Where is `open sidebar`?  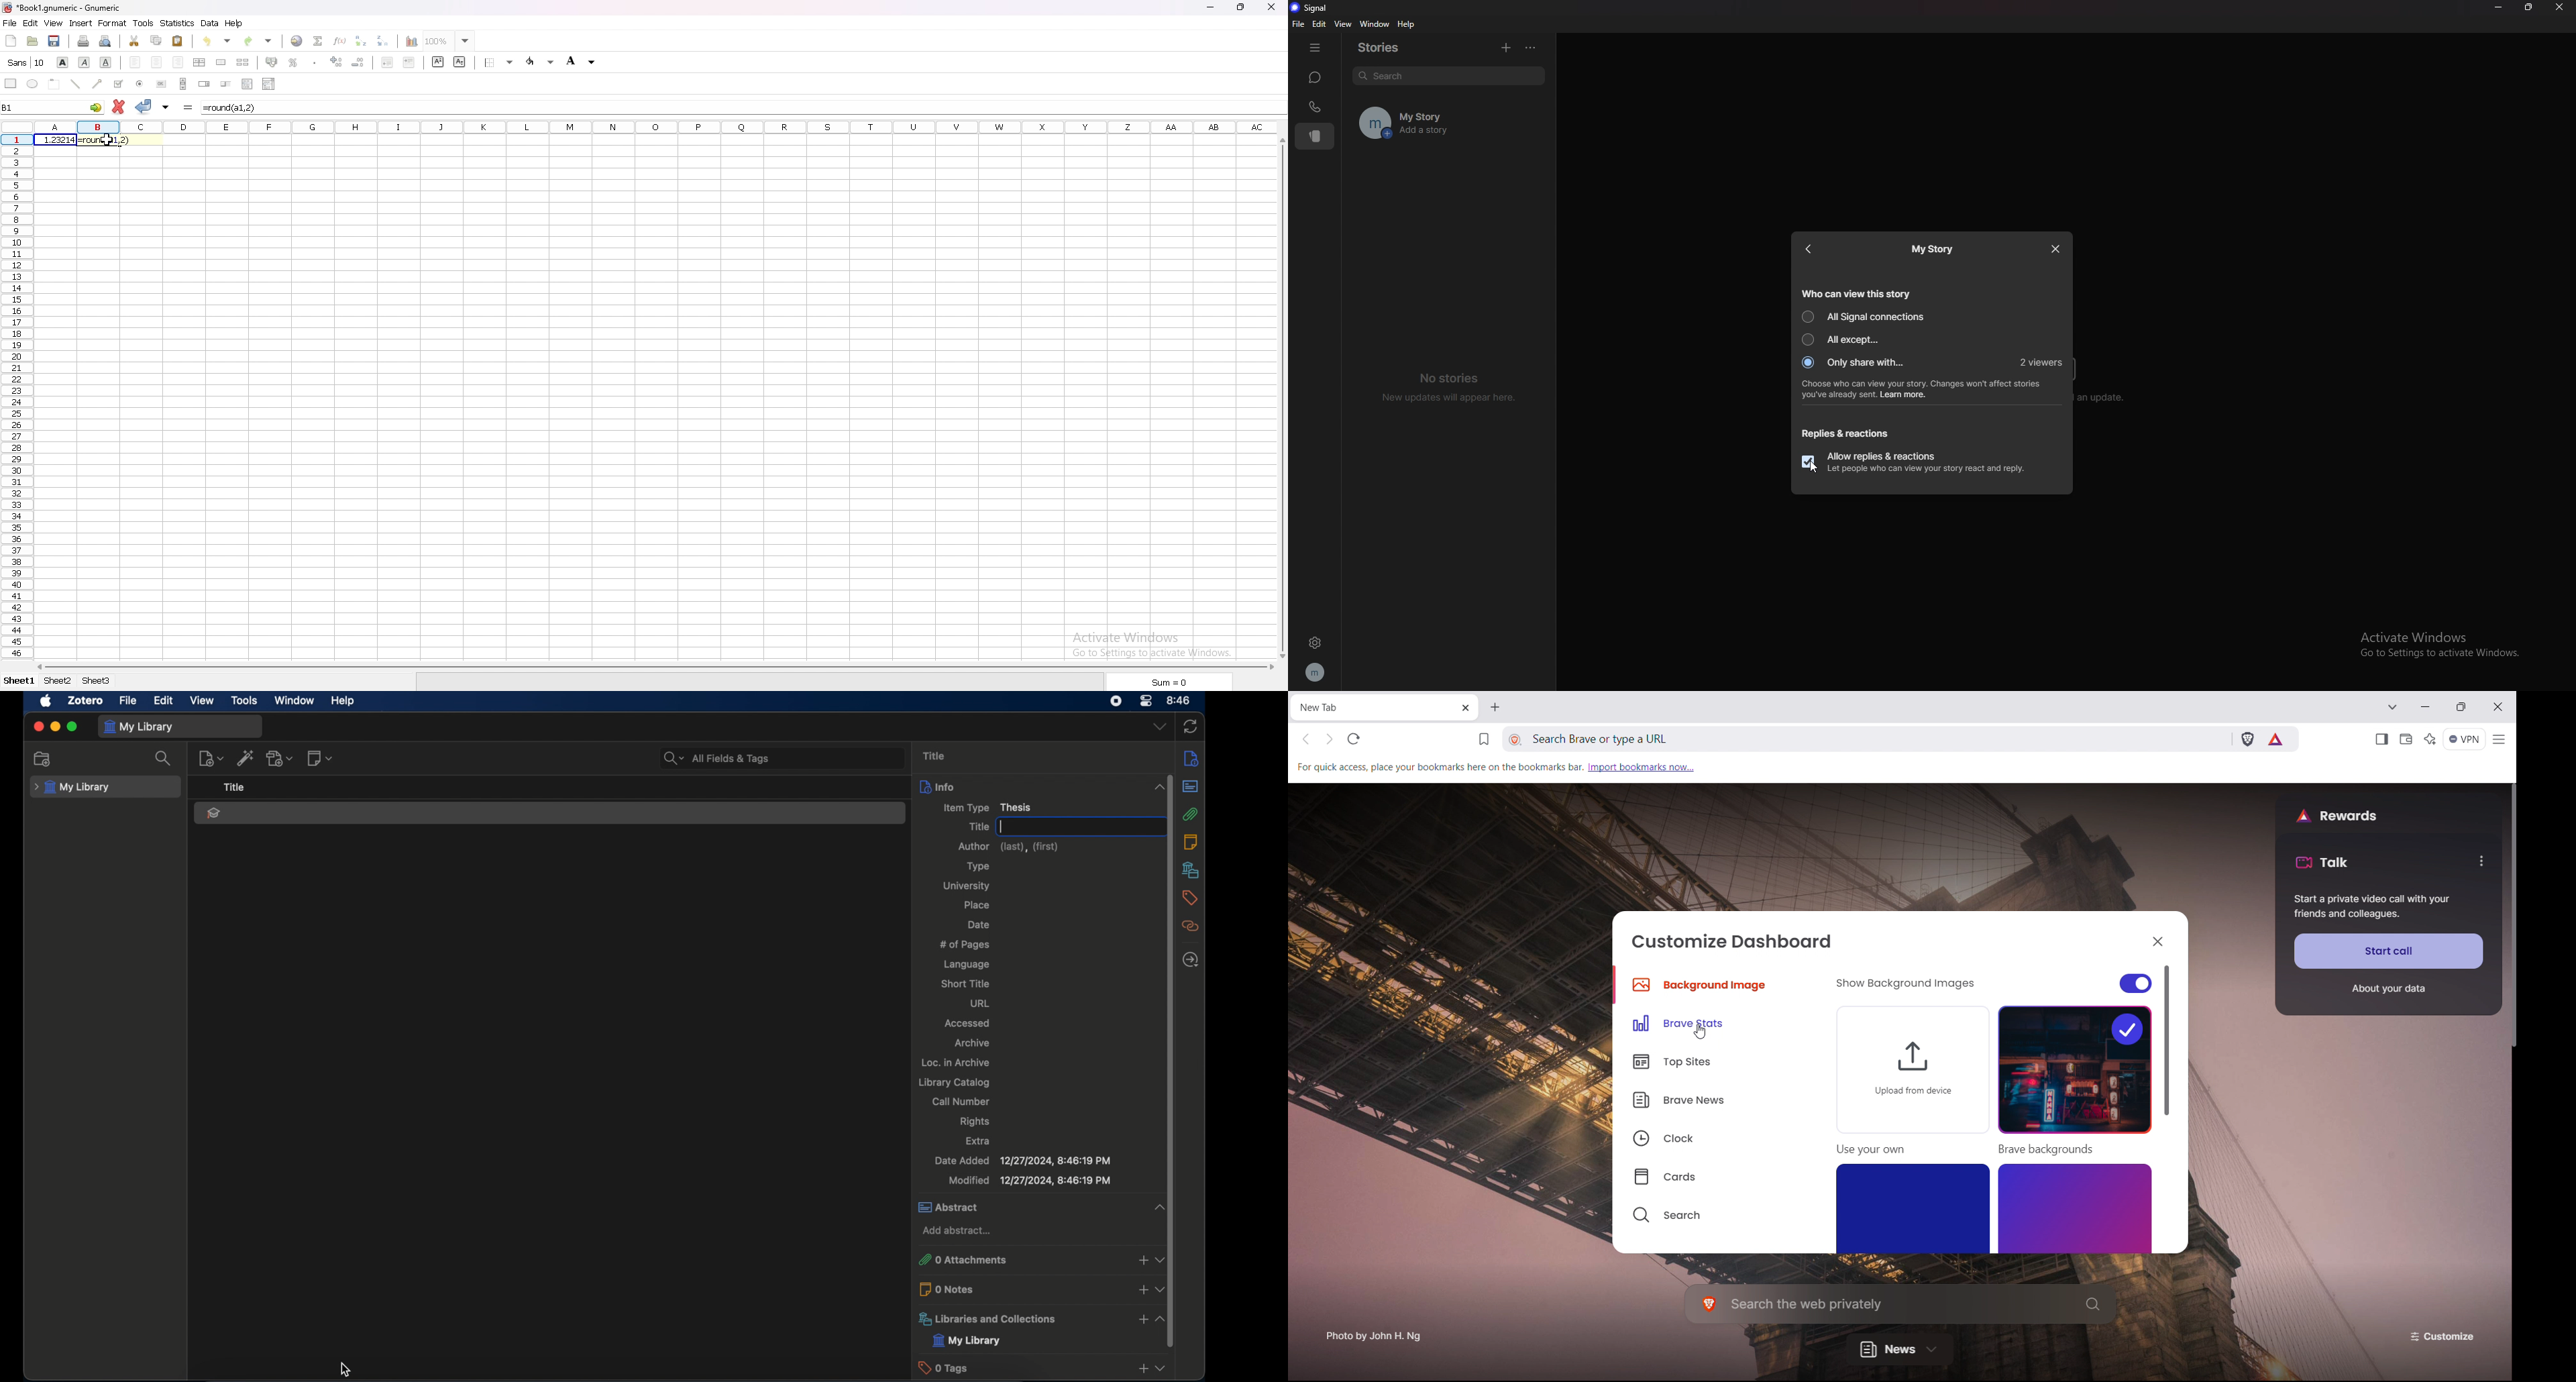
open sidebar is located at coordinates (2381, 740).